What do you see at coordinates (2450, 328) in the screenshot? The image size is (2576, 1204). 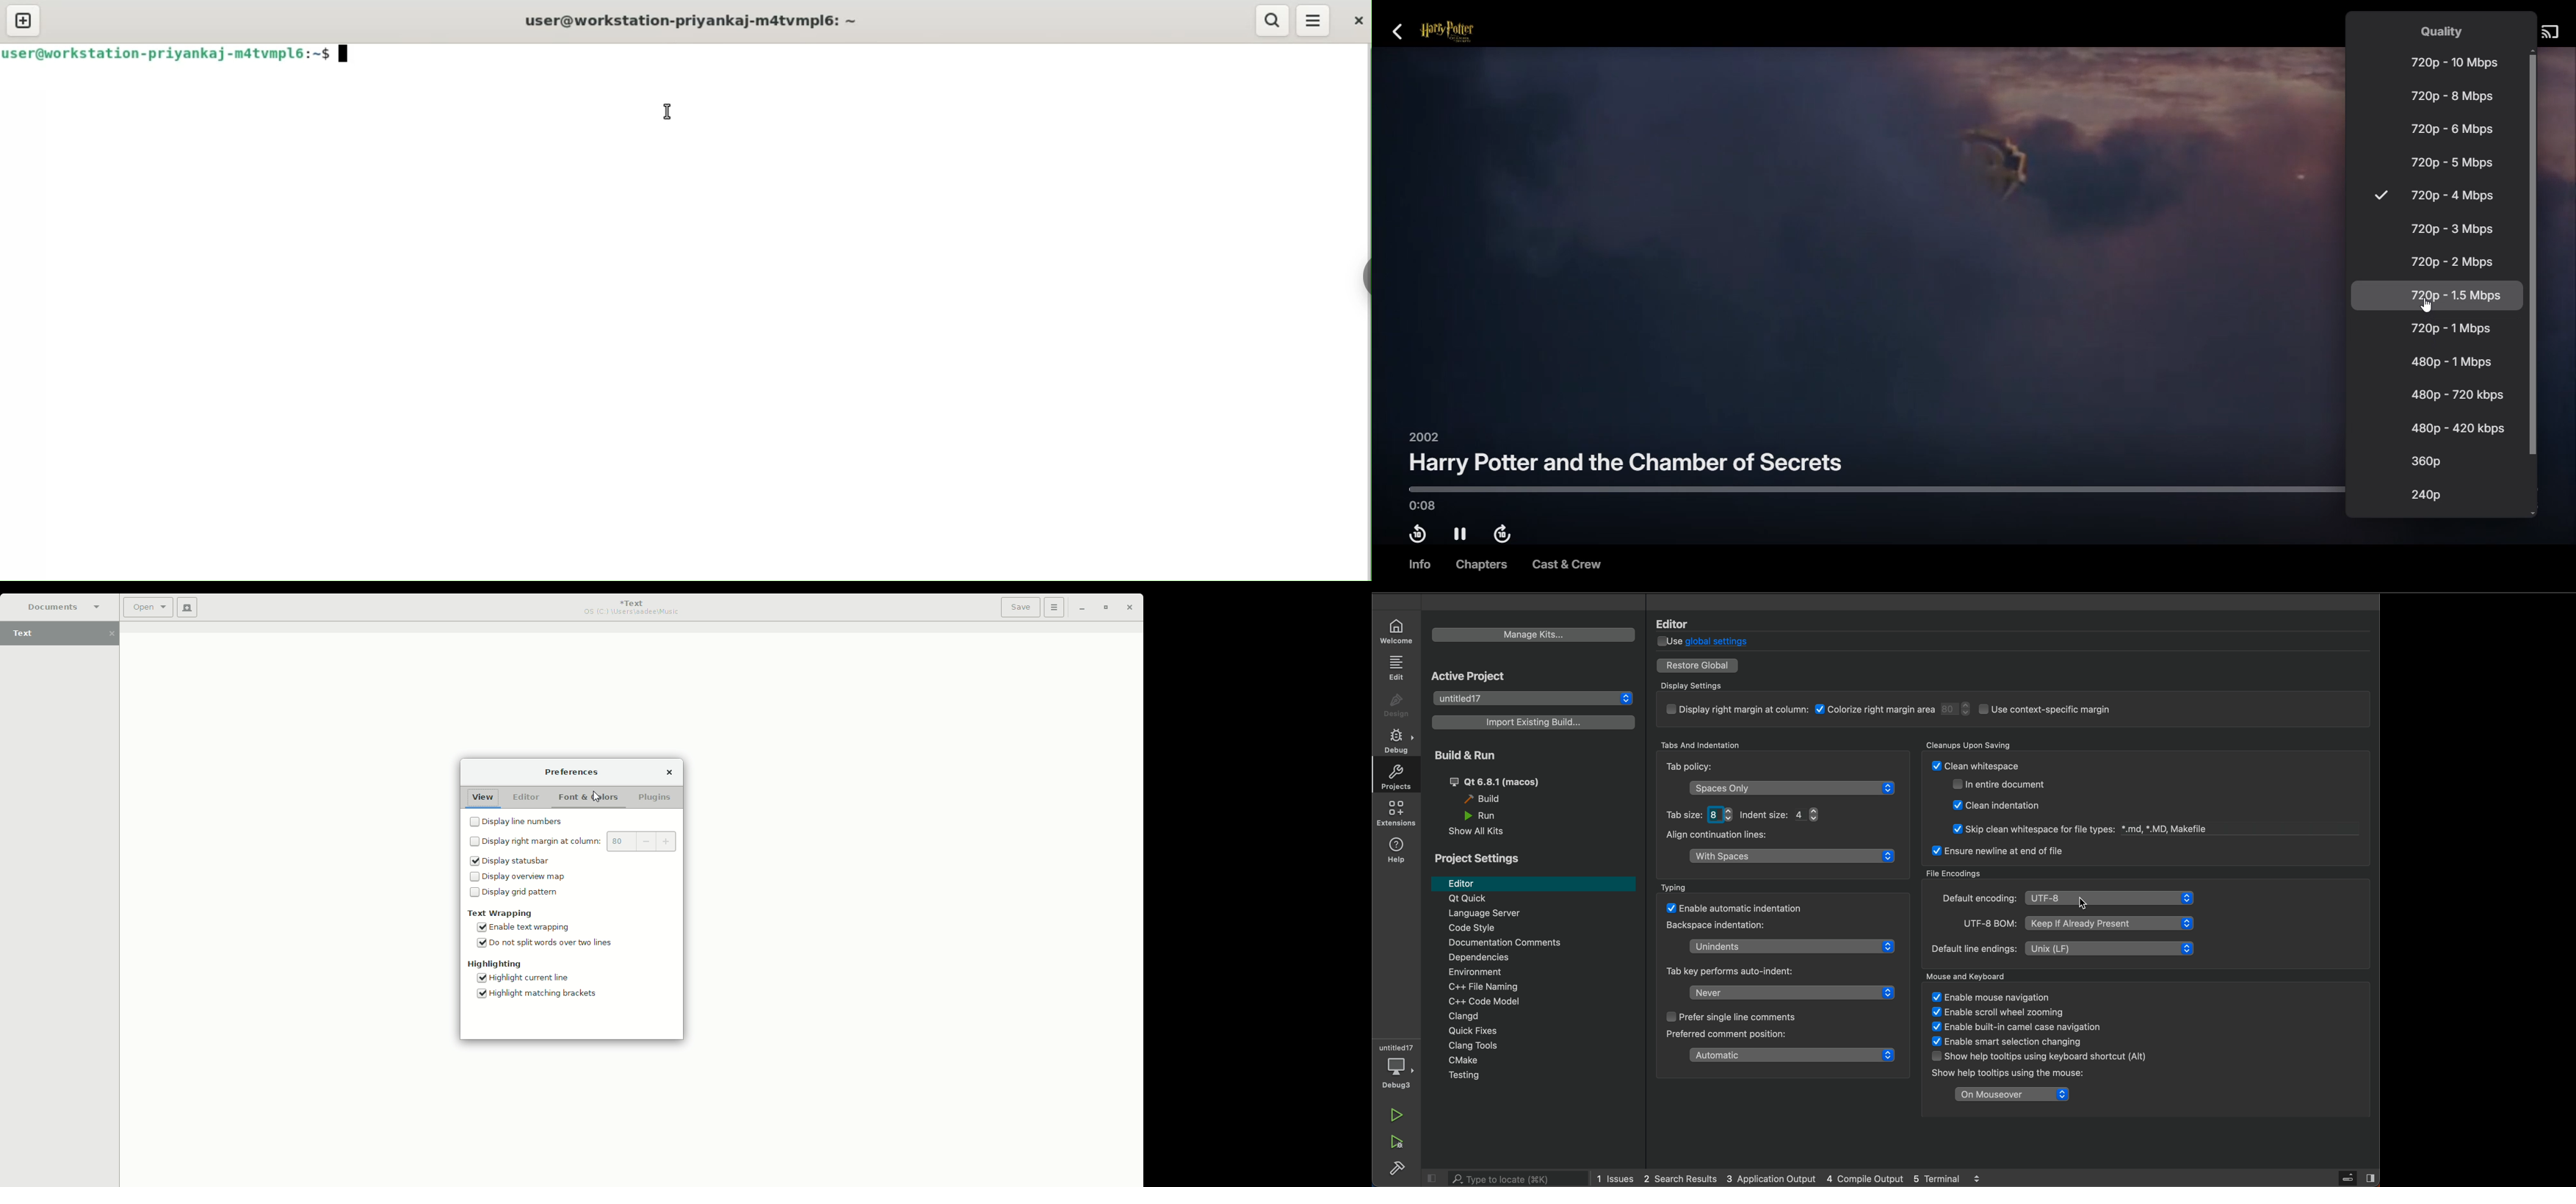 I see `720p - 1Mbps` at bounding box center [2450, 328].